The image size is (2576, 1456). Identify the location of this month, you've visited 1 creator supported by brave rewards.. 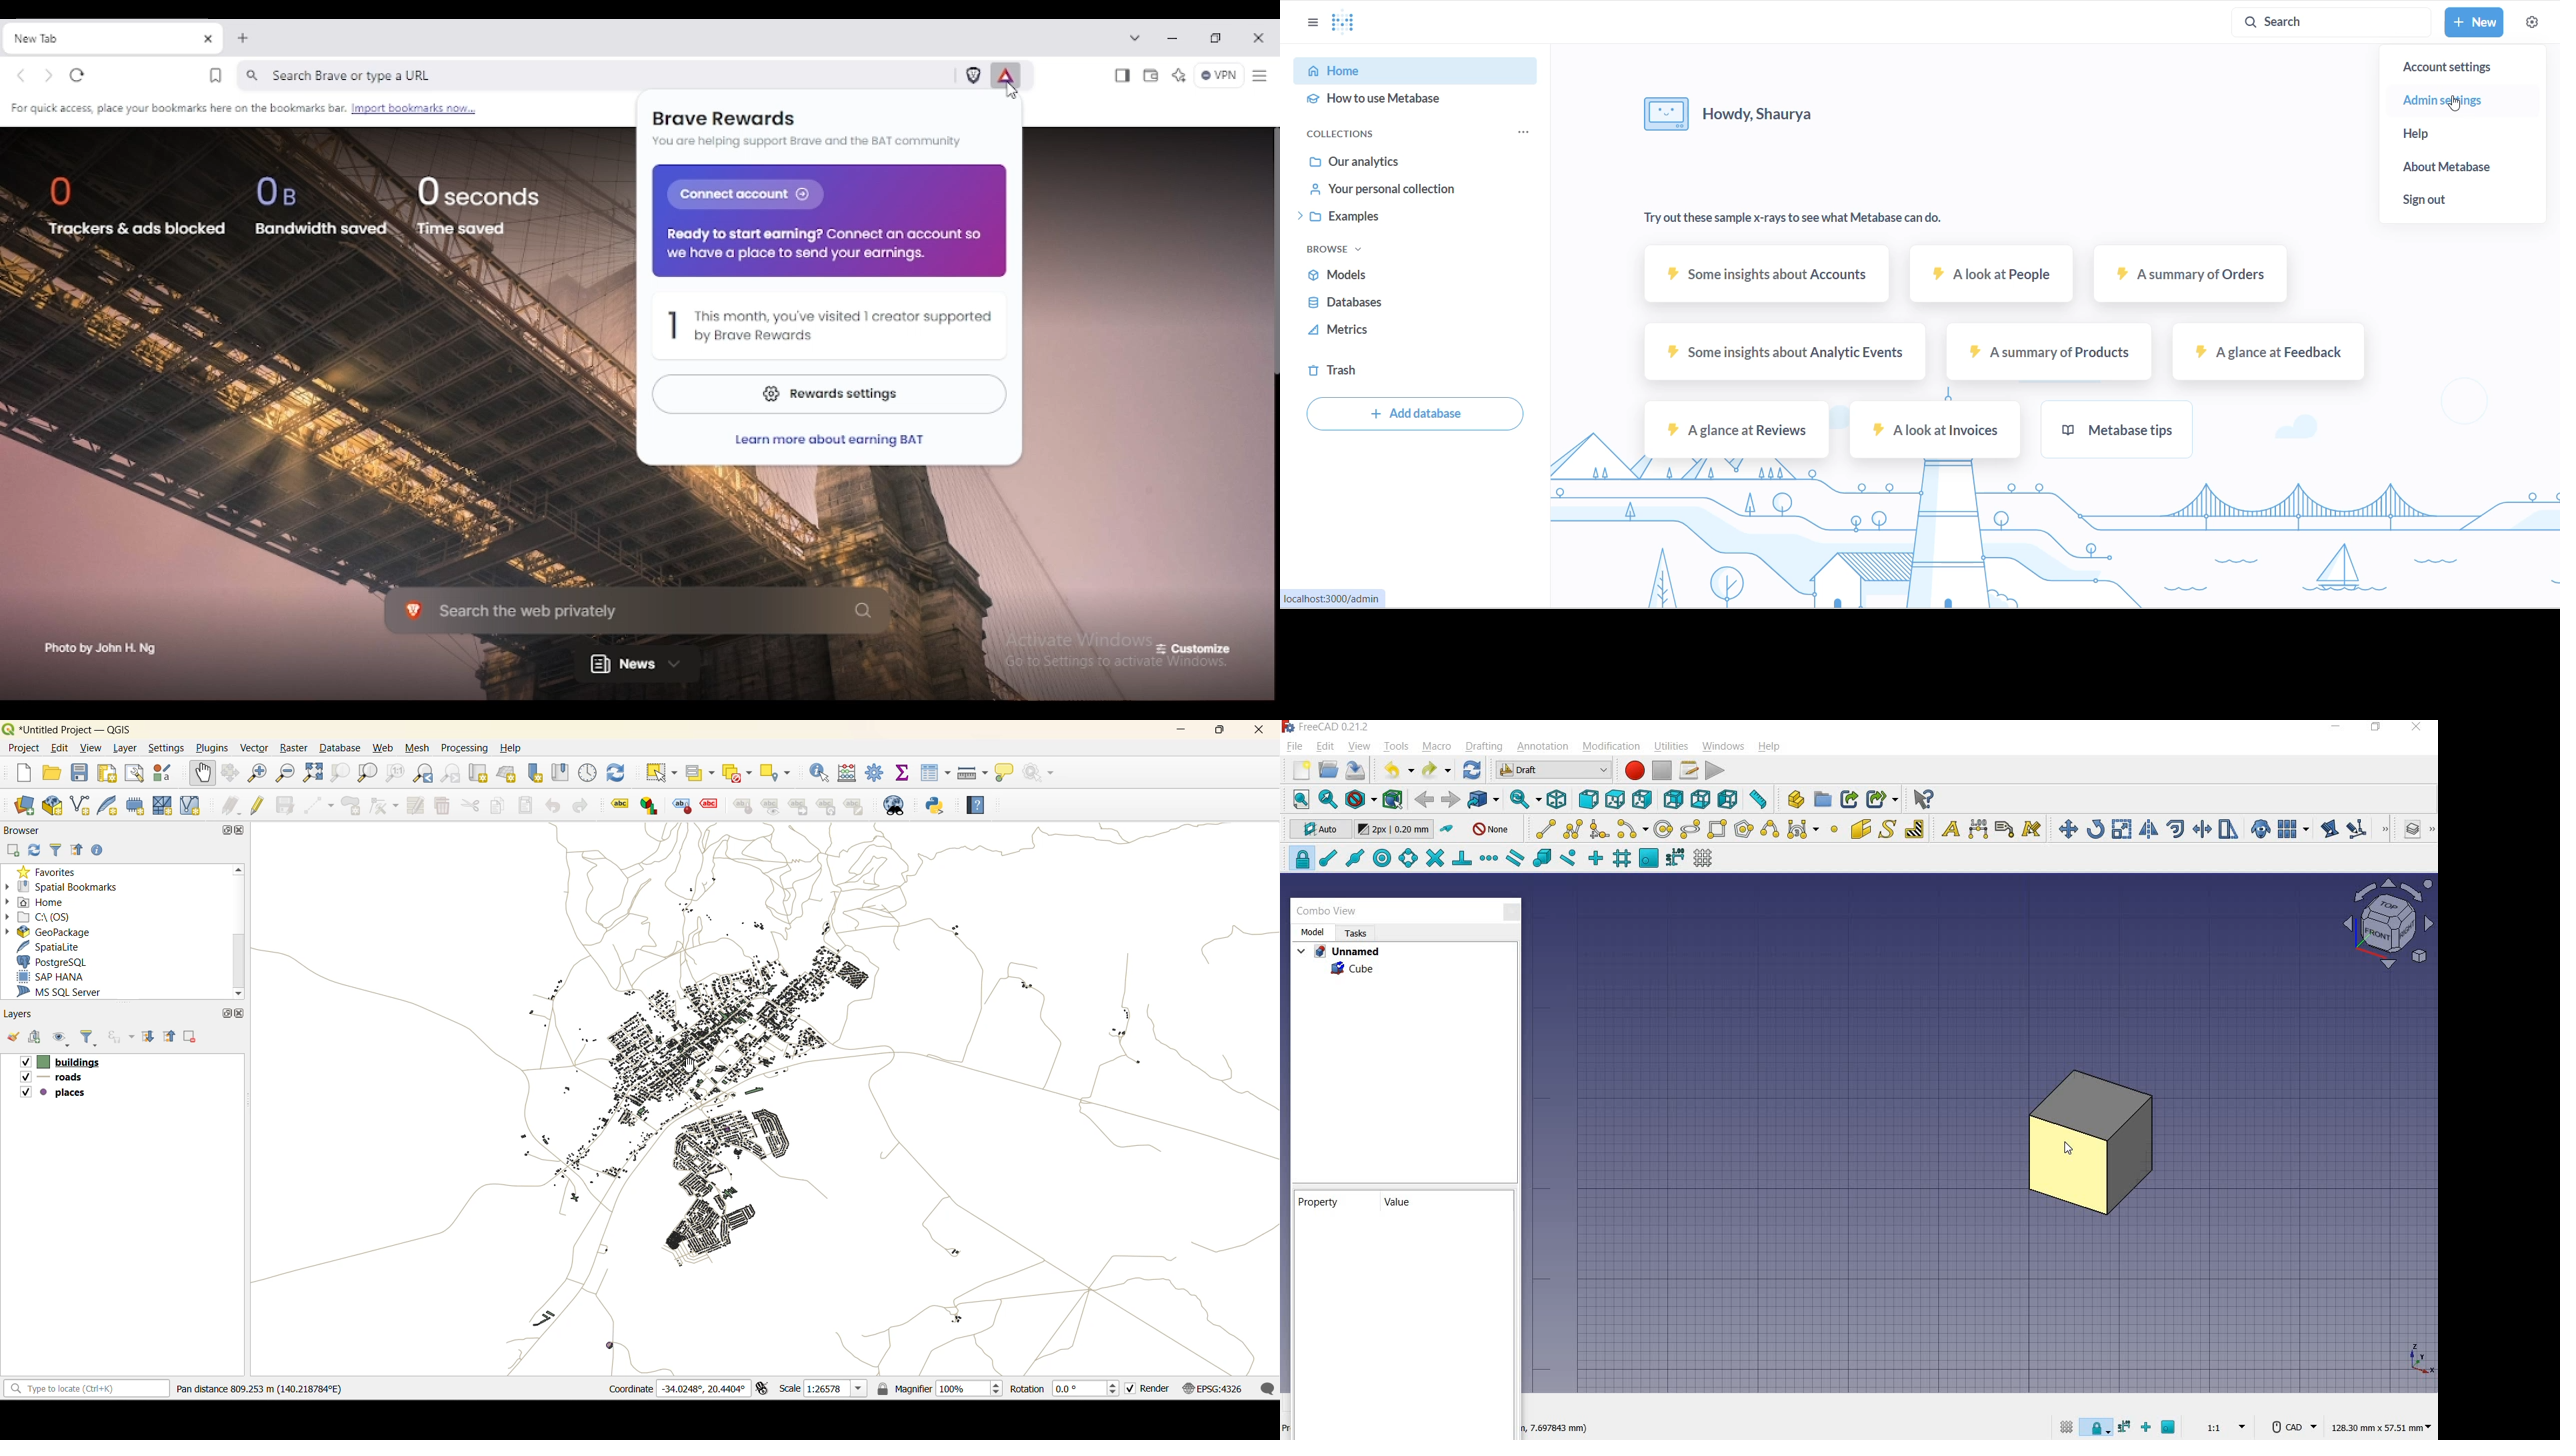
(845, 327).